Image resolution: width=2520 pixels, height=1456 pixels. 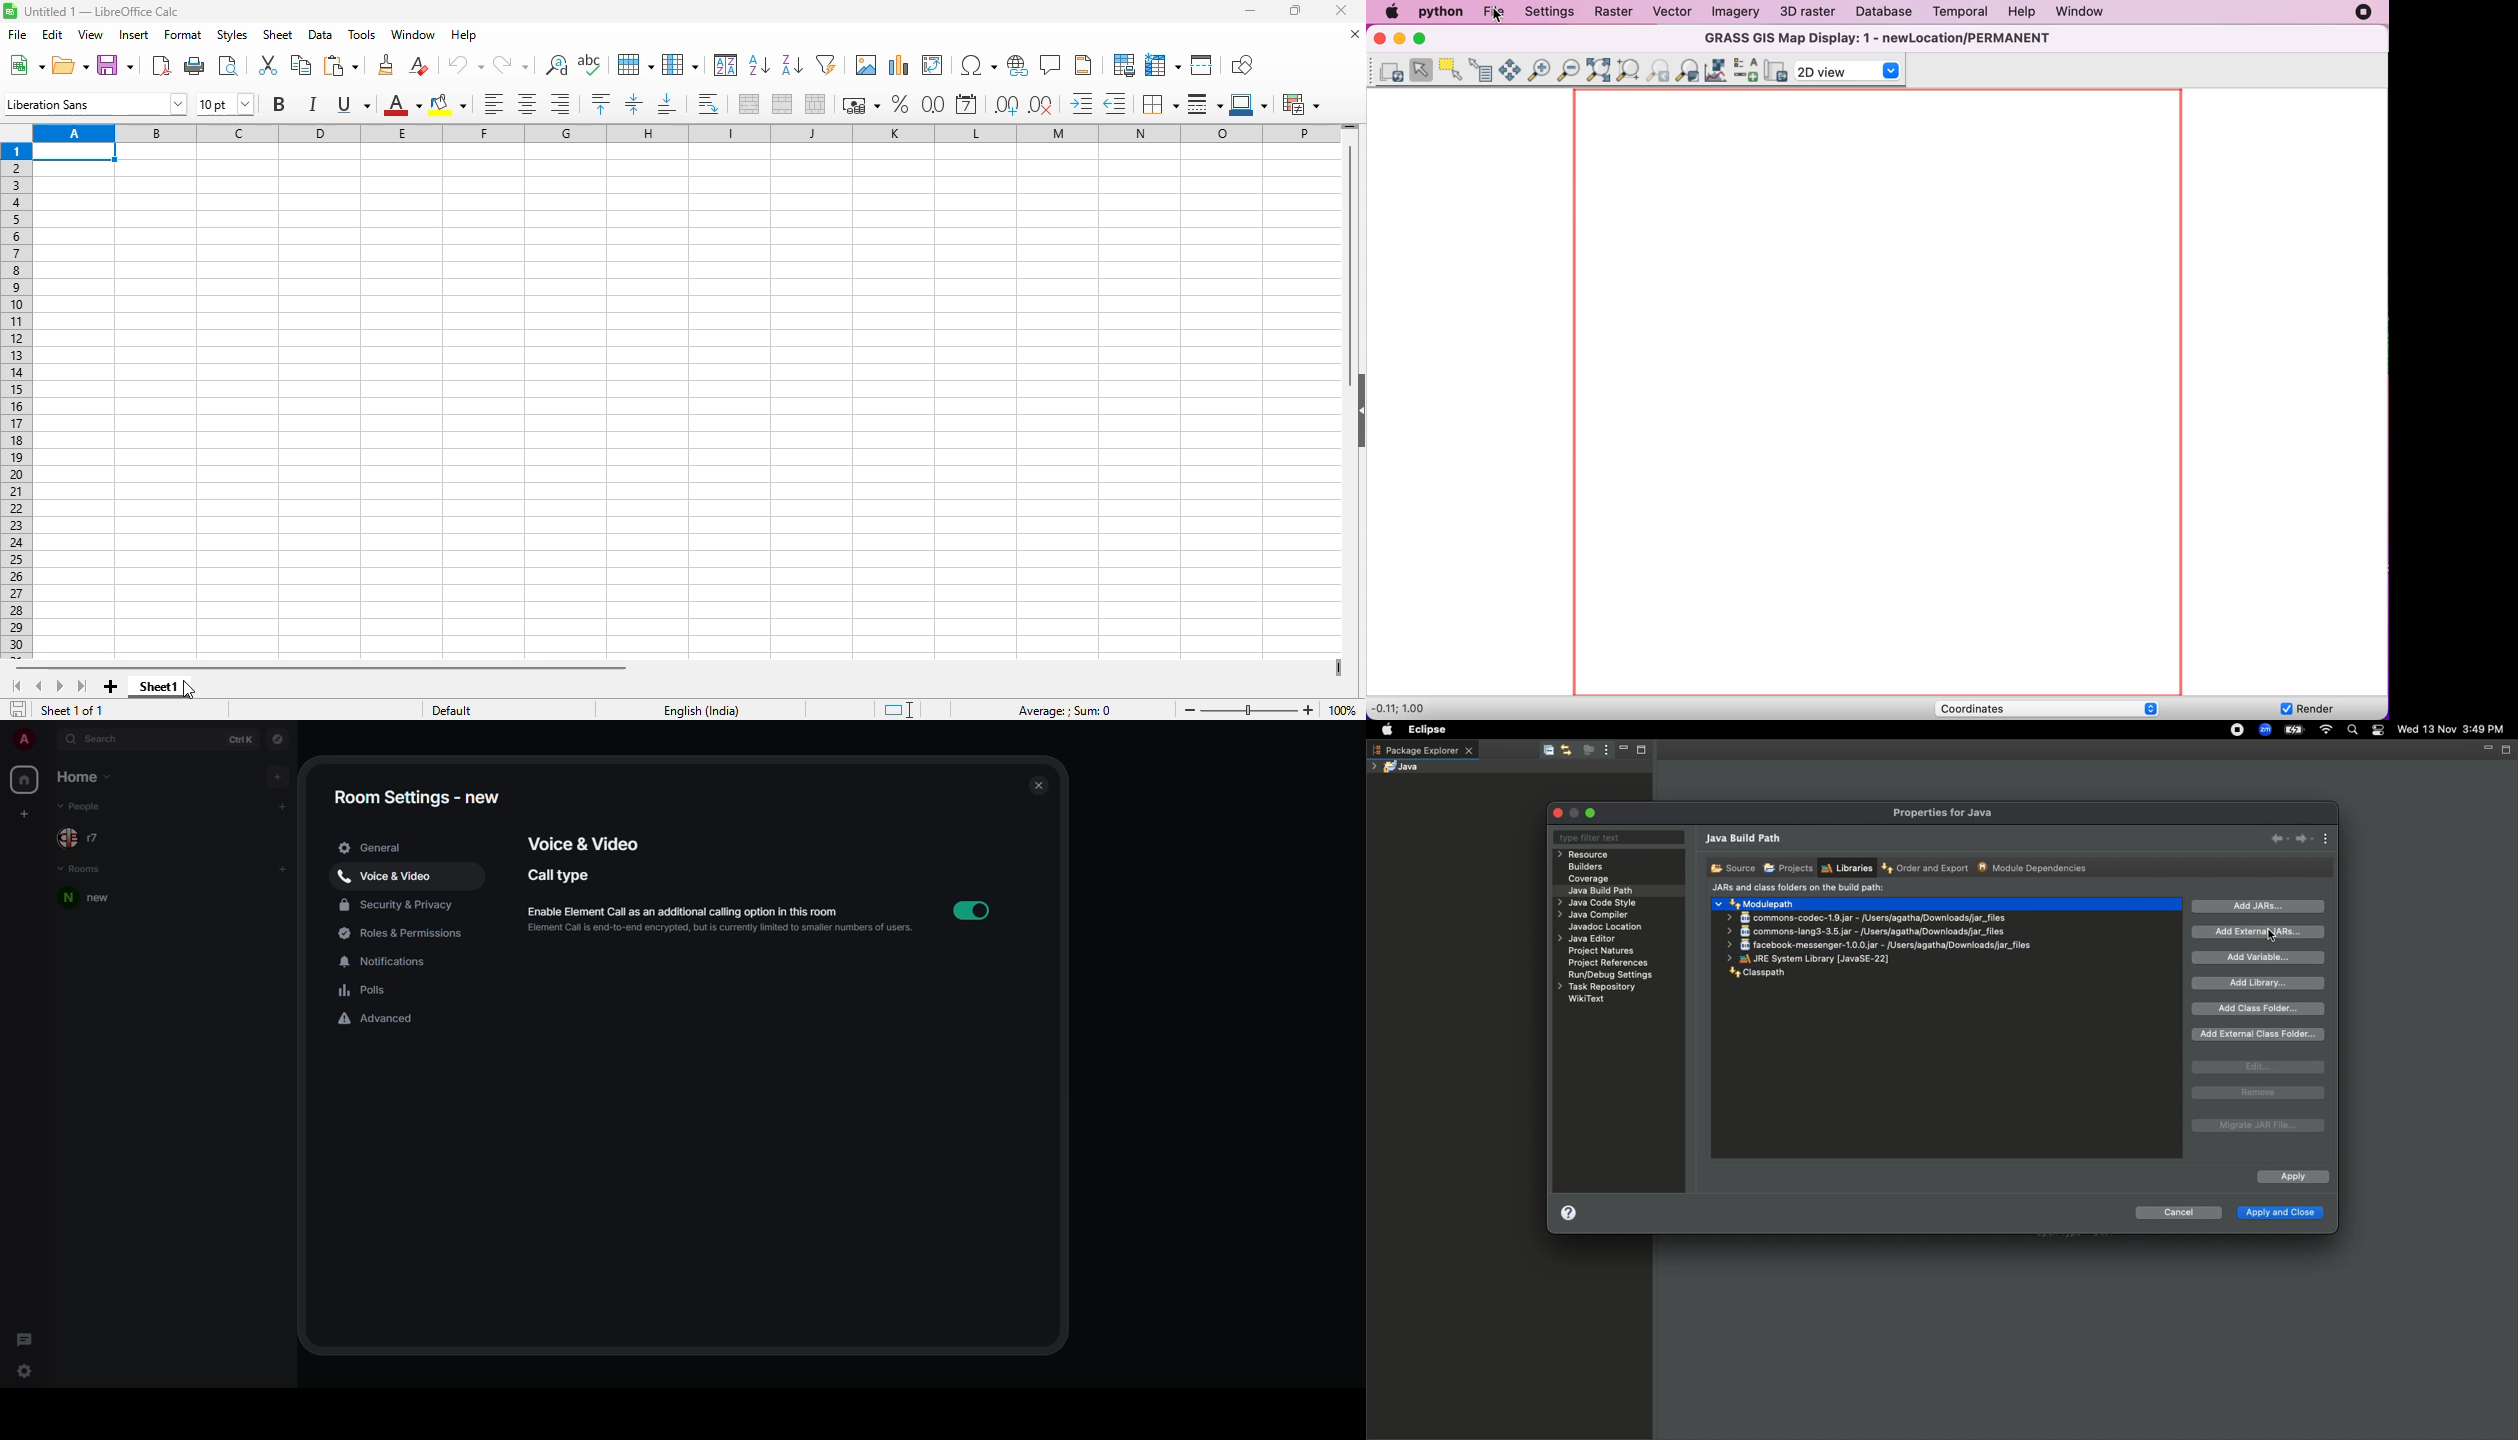 I want to click on Module dependencies, so click(x=2033, y=867).